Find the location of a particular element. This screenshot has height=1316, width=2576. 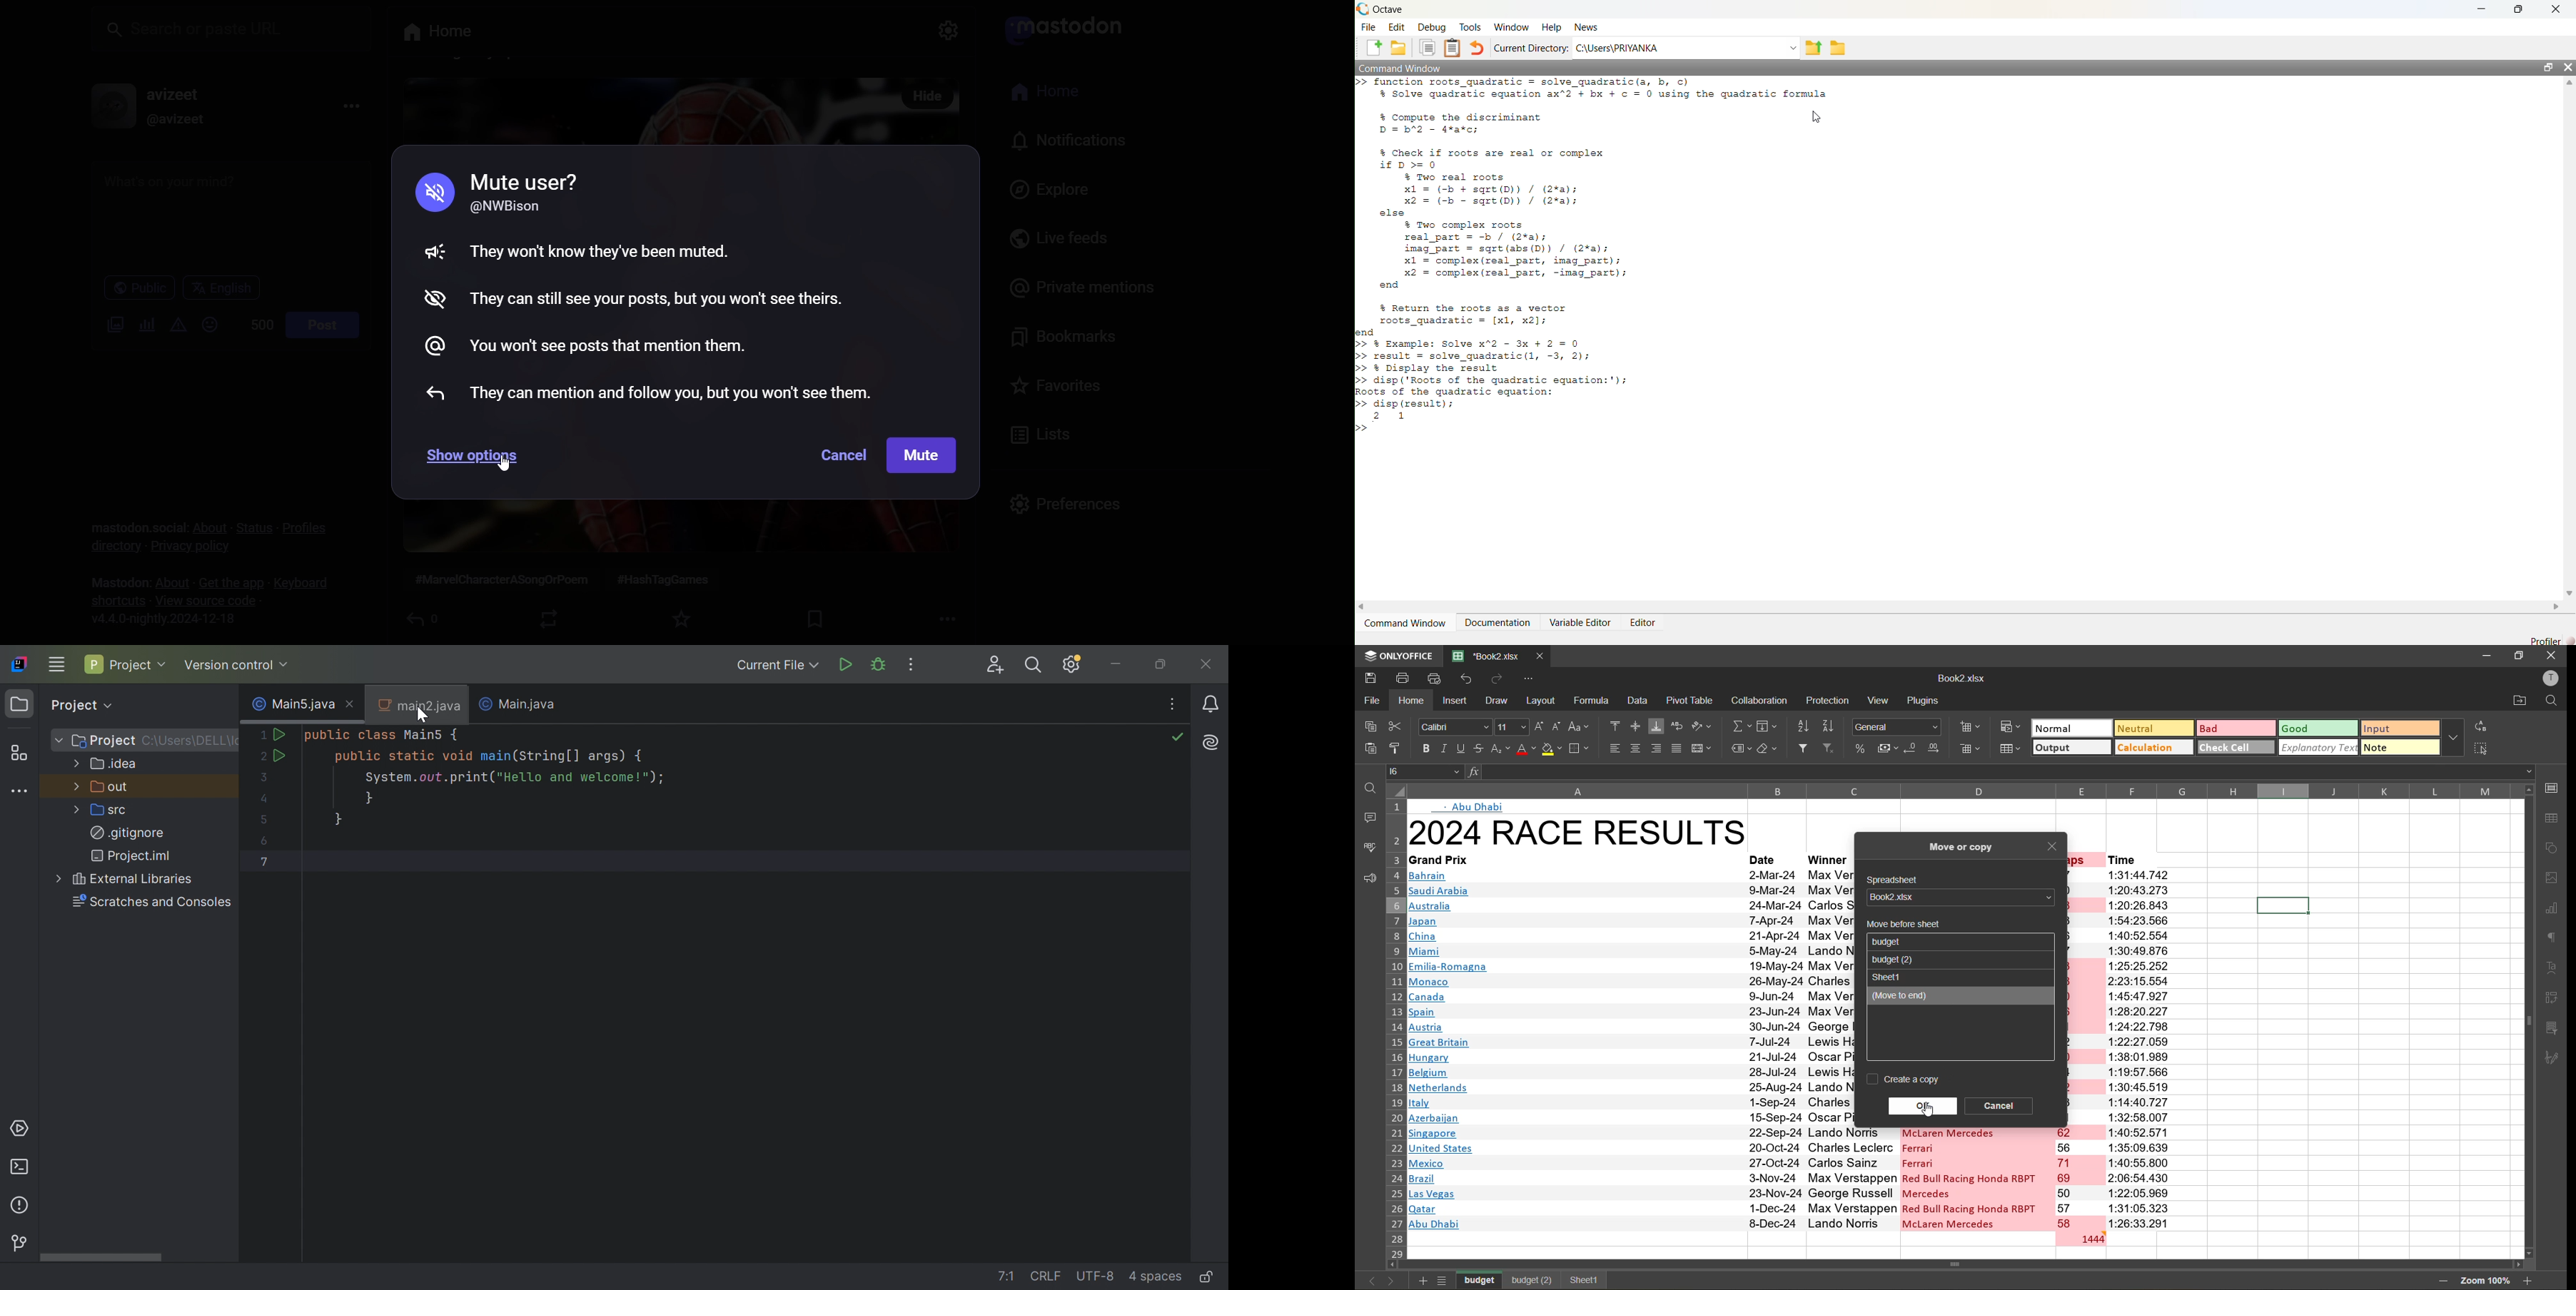

data is located at coordinates (1639, 701).